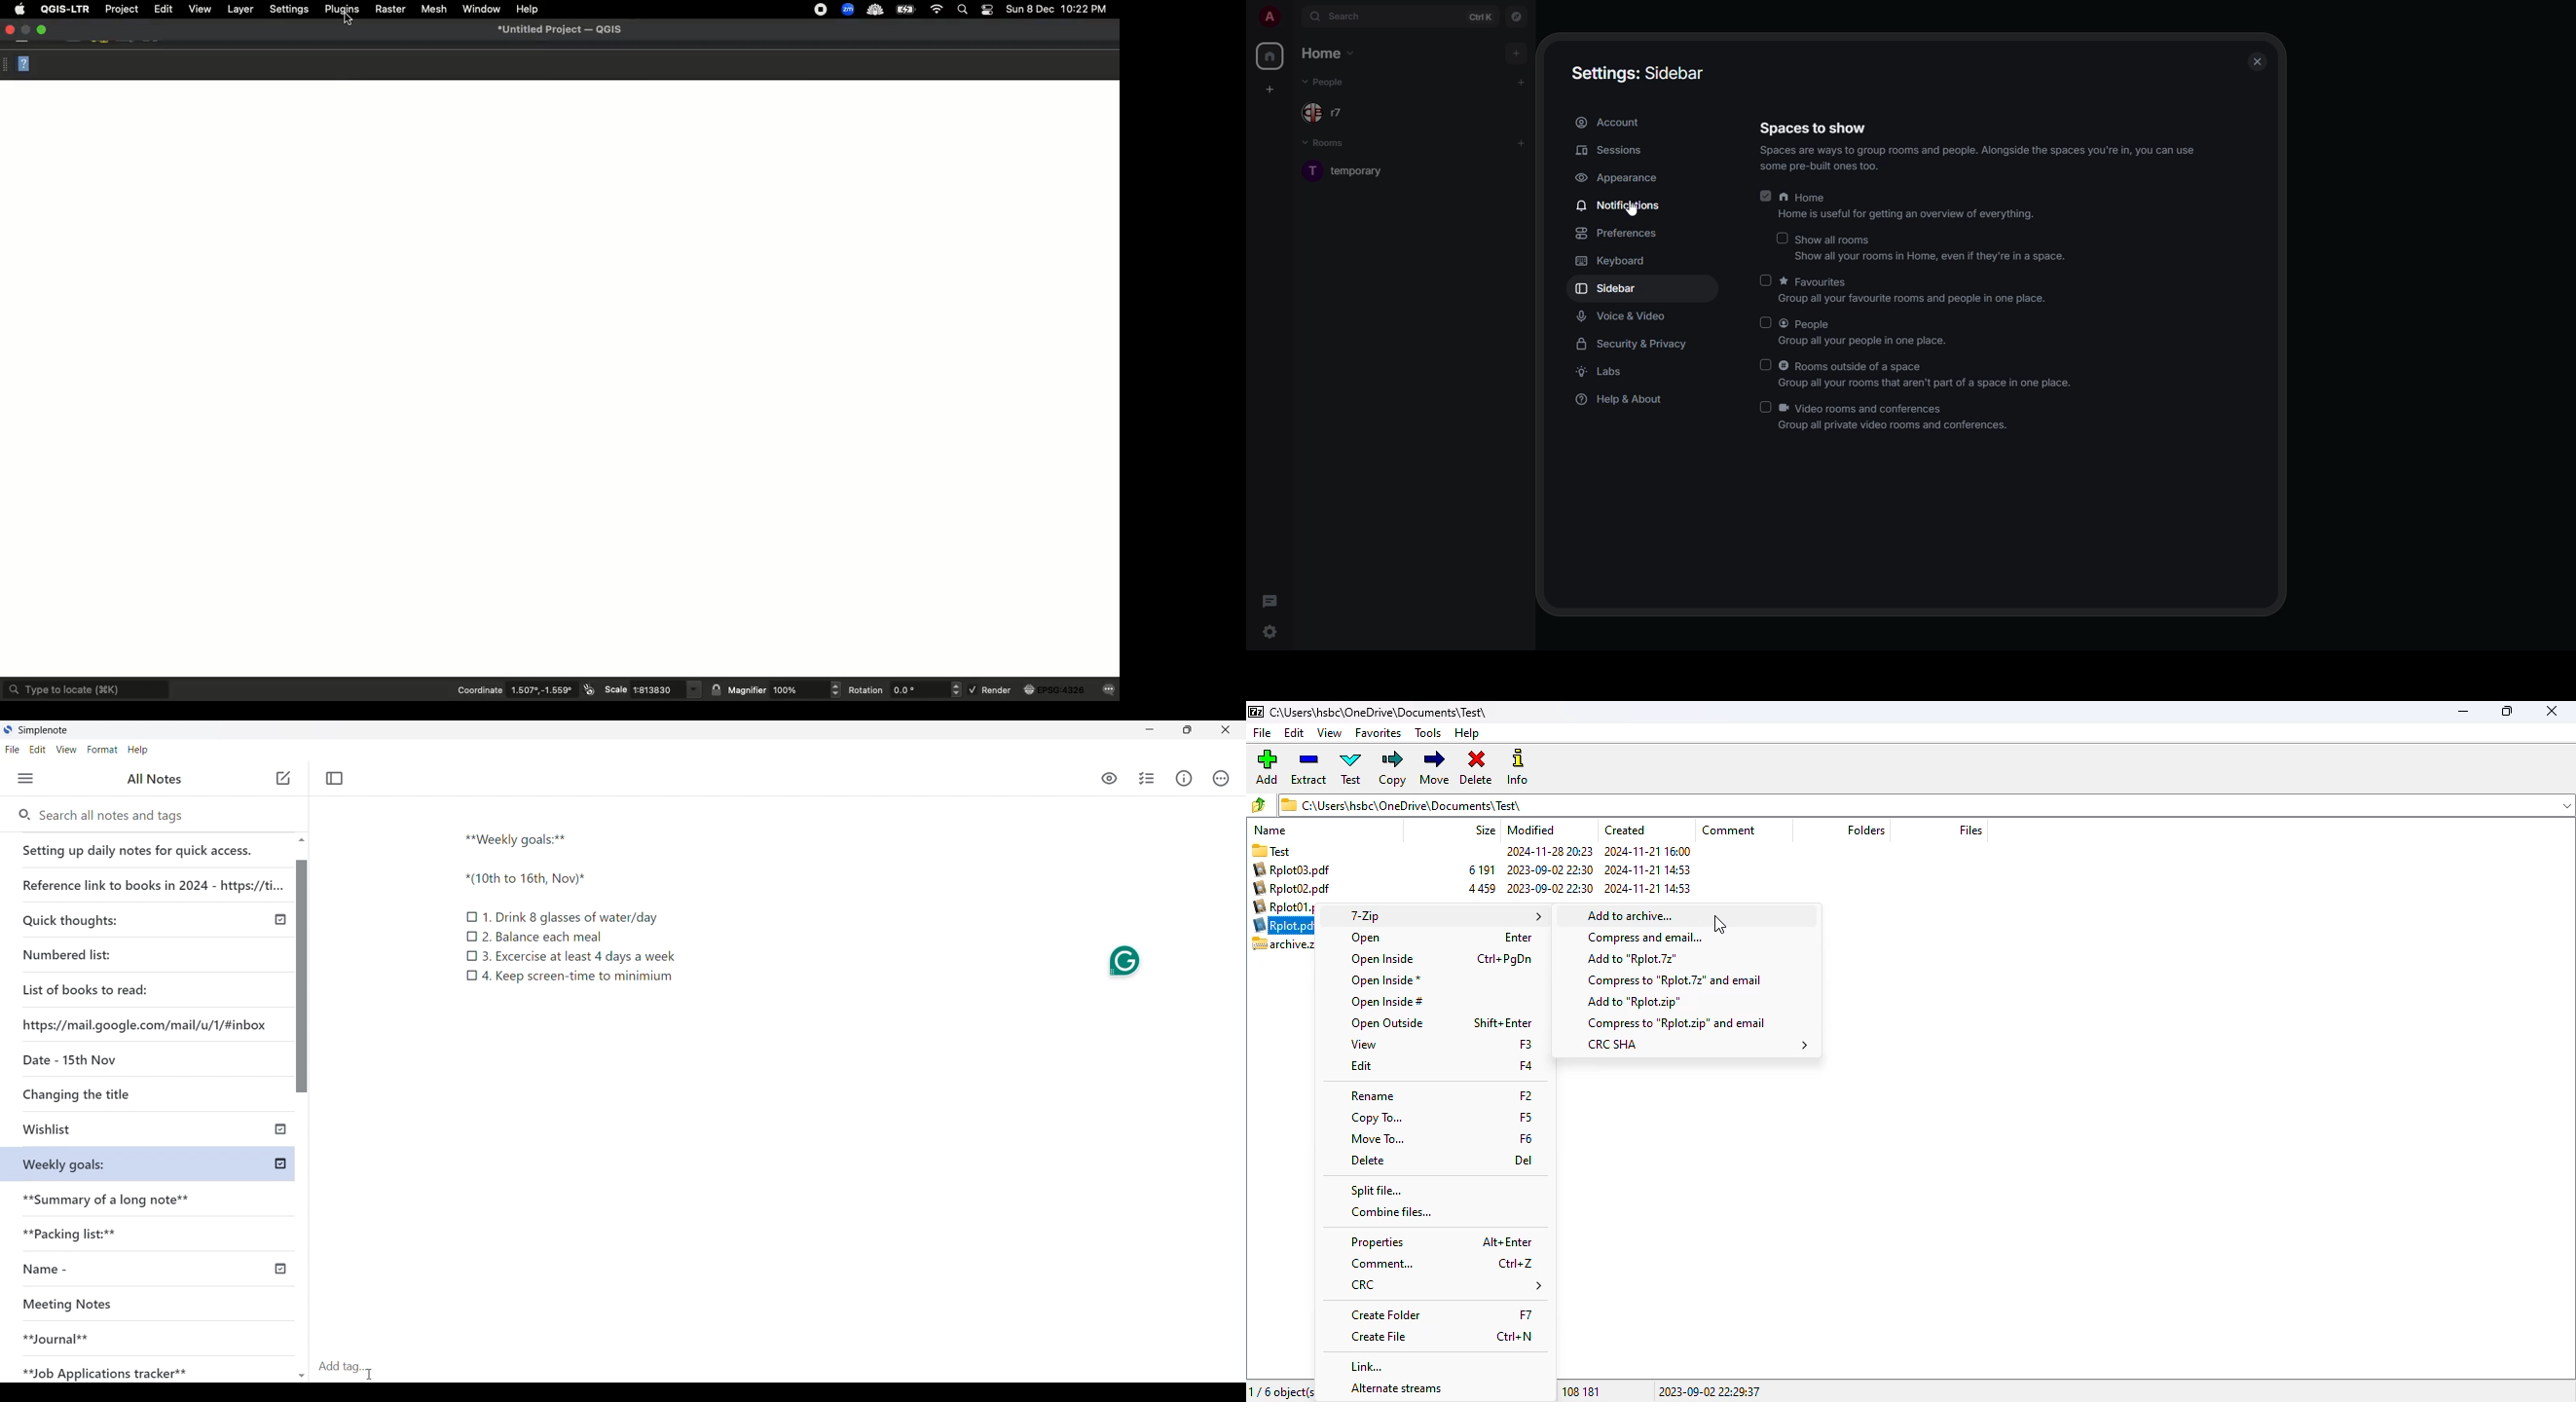  I want to click on search, so click(1343, 17).